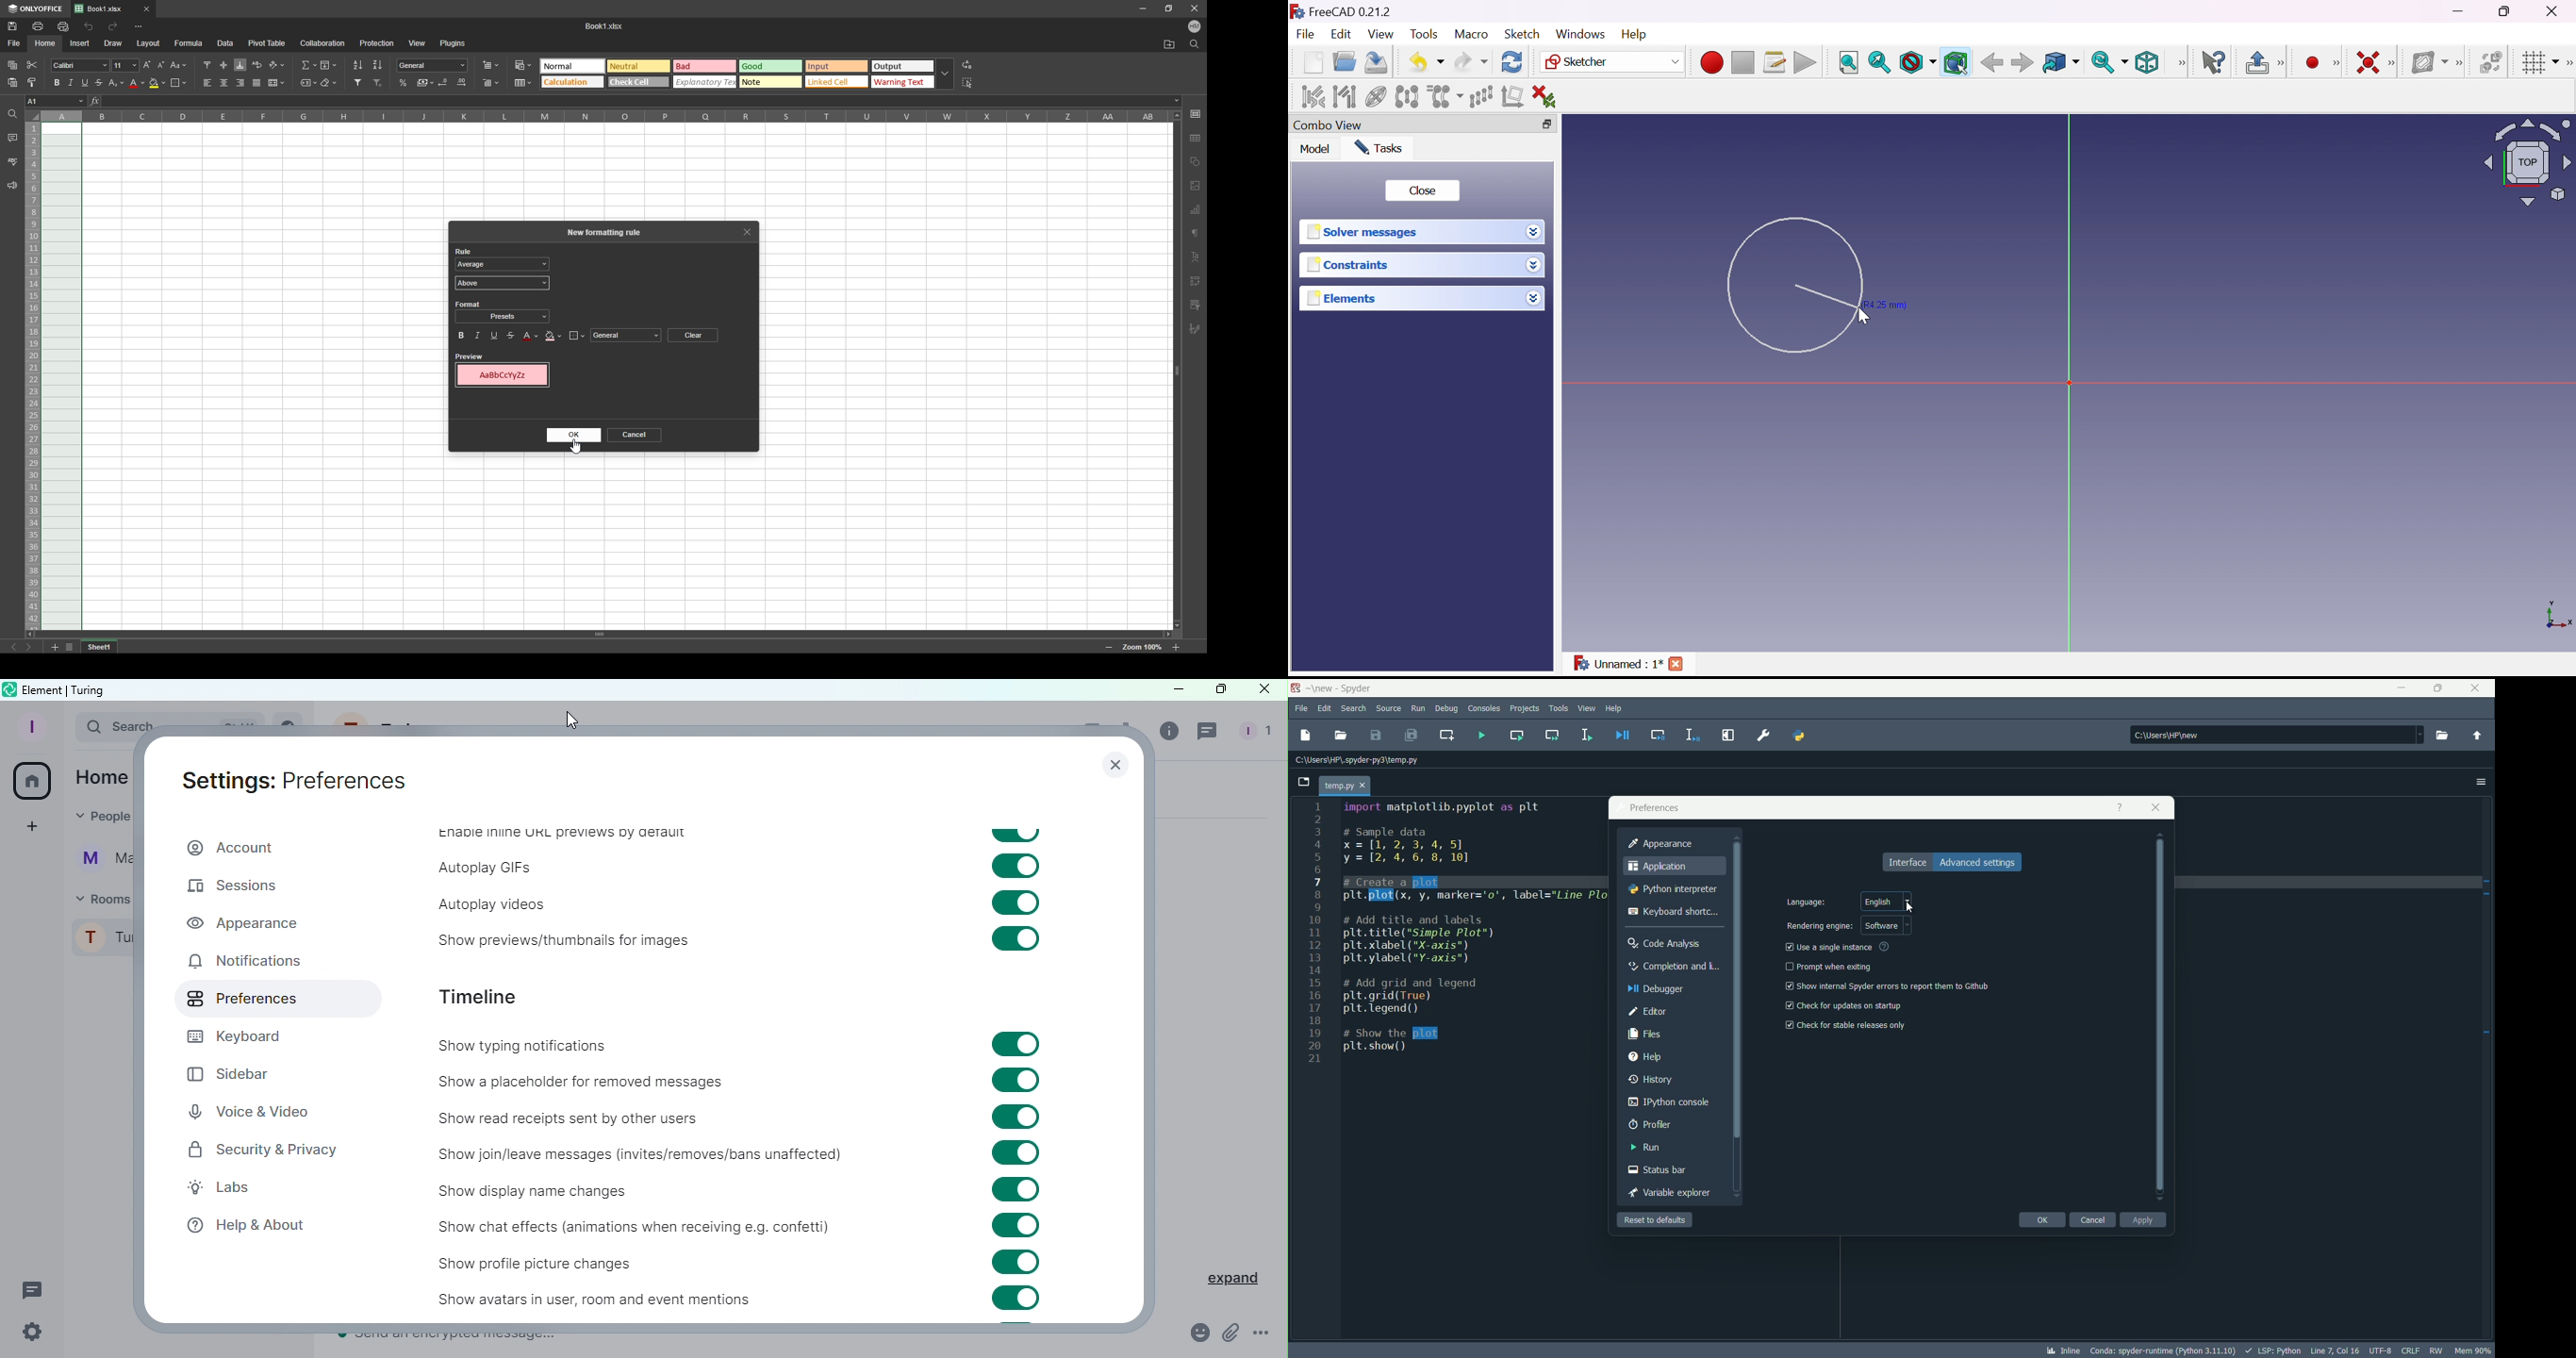  I want to click on cursor, so click(1912, 908).